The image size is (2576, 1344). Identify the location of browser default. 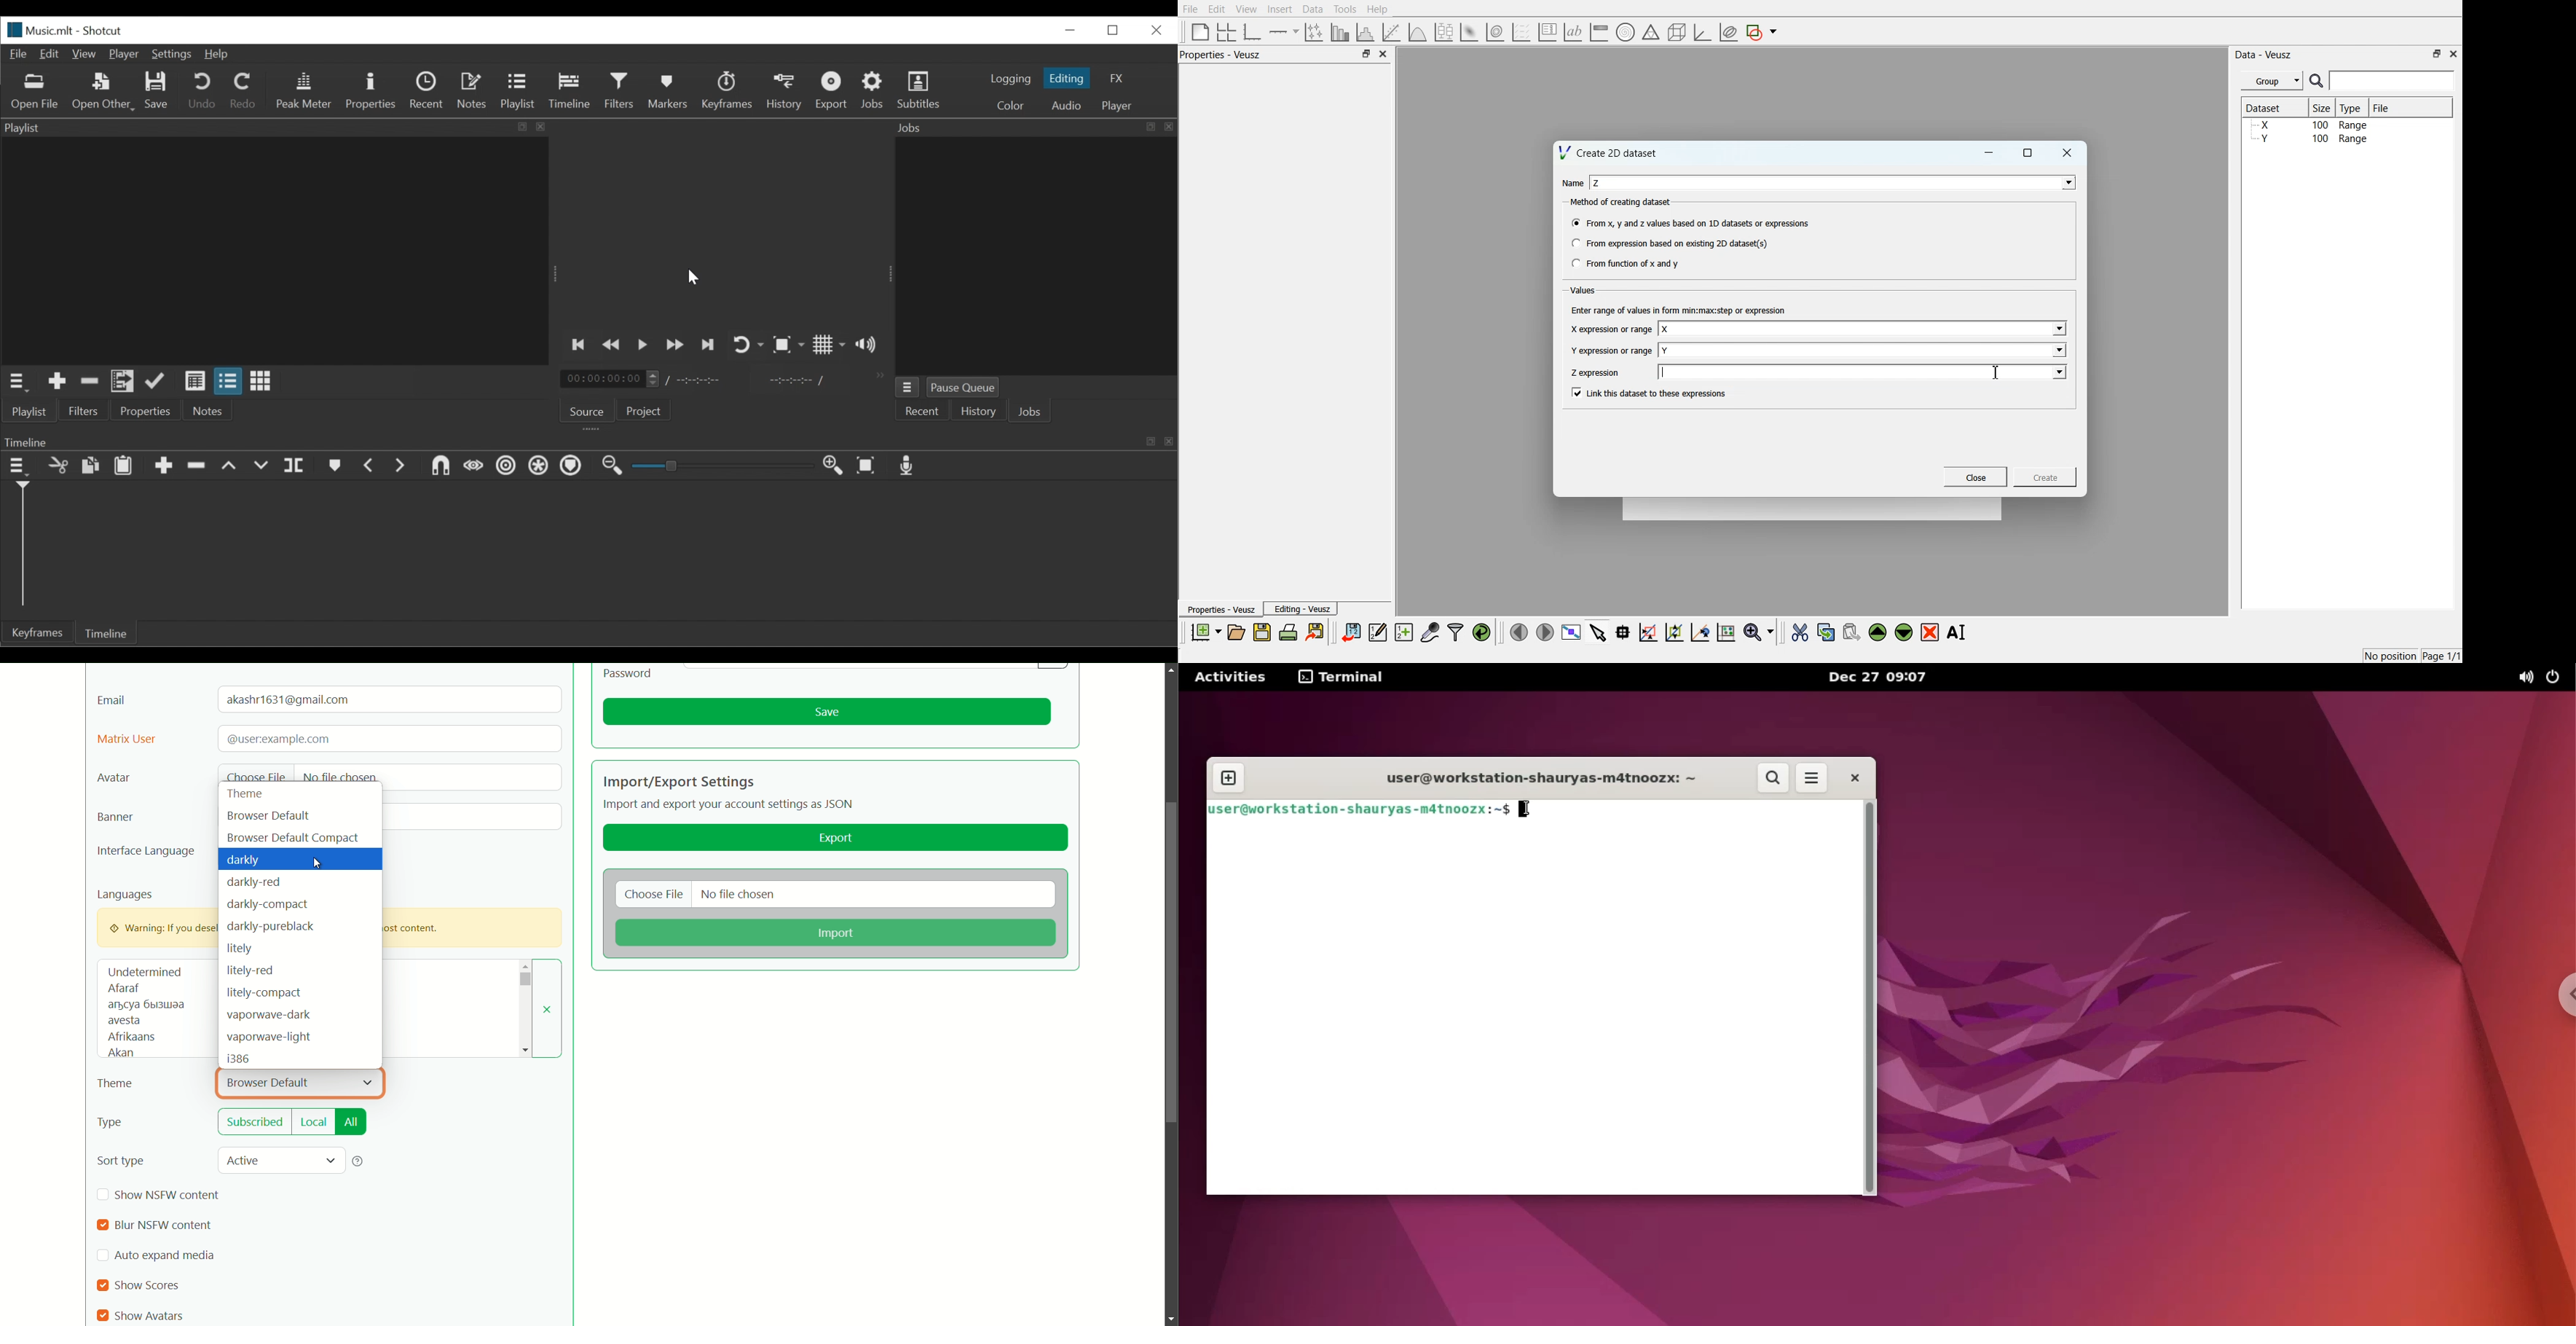
(268, 816).